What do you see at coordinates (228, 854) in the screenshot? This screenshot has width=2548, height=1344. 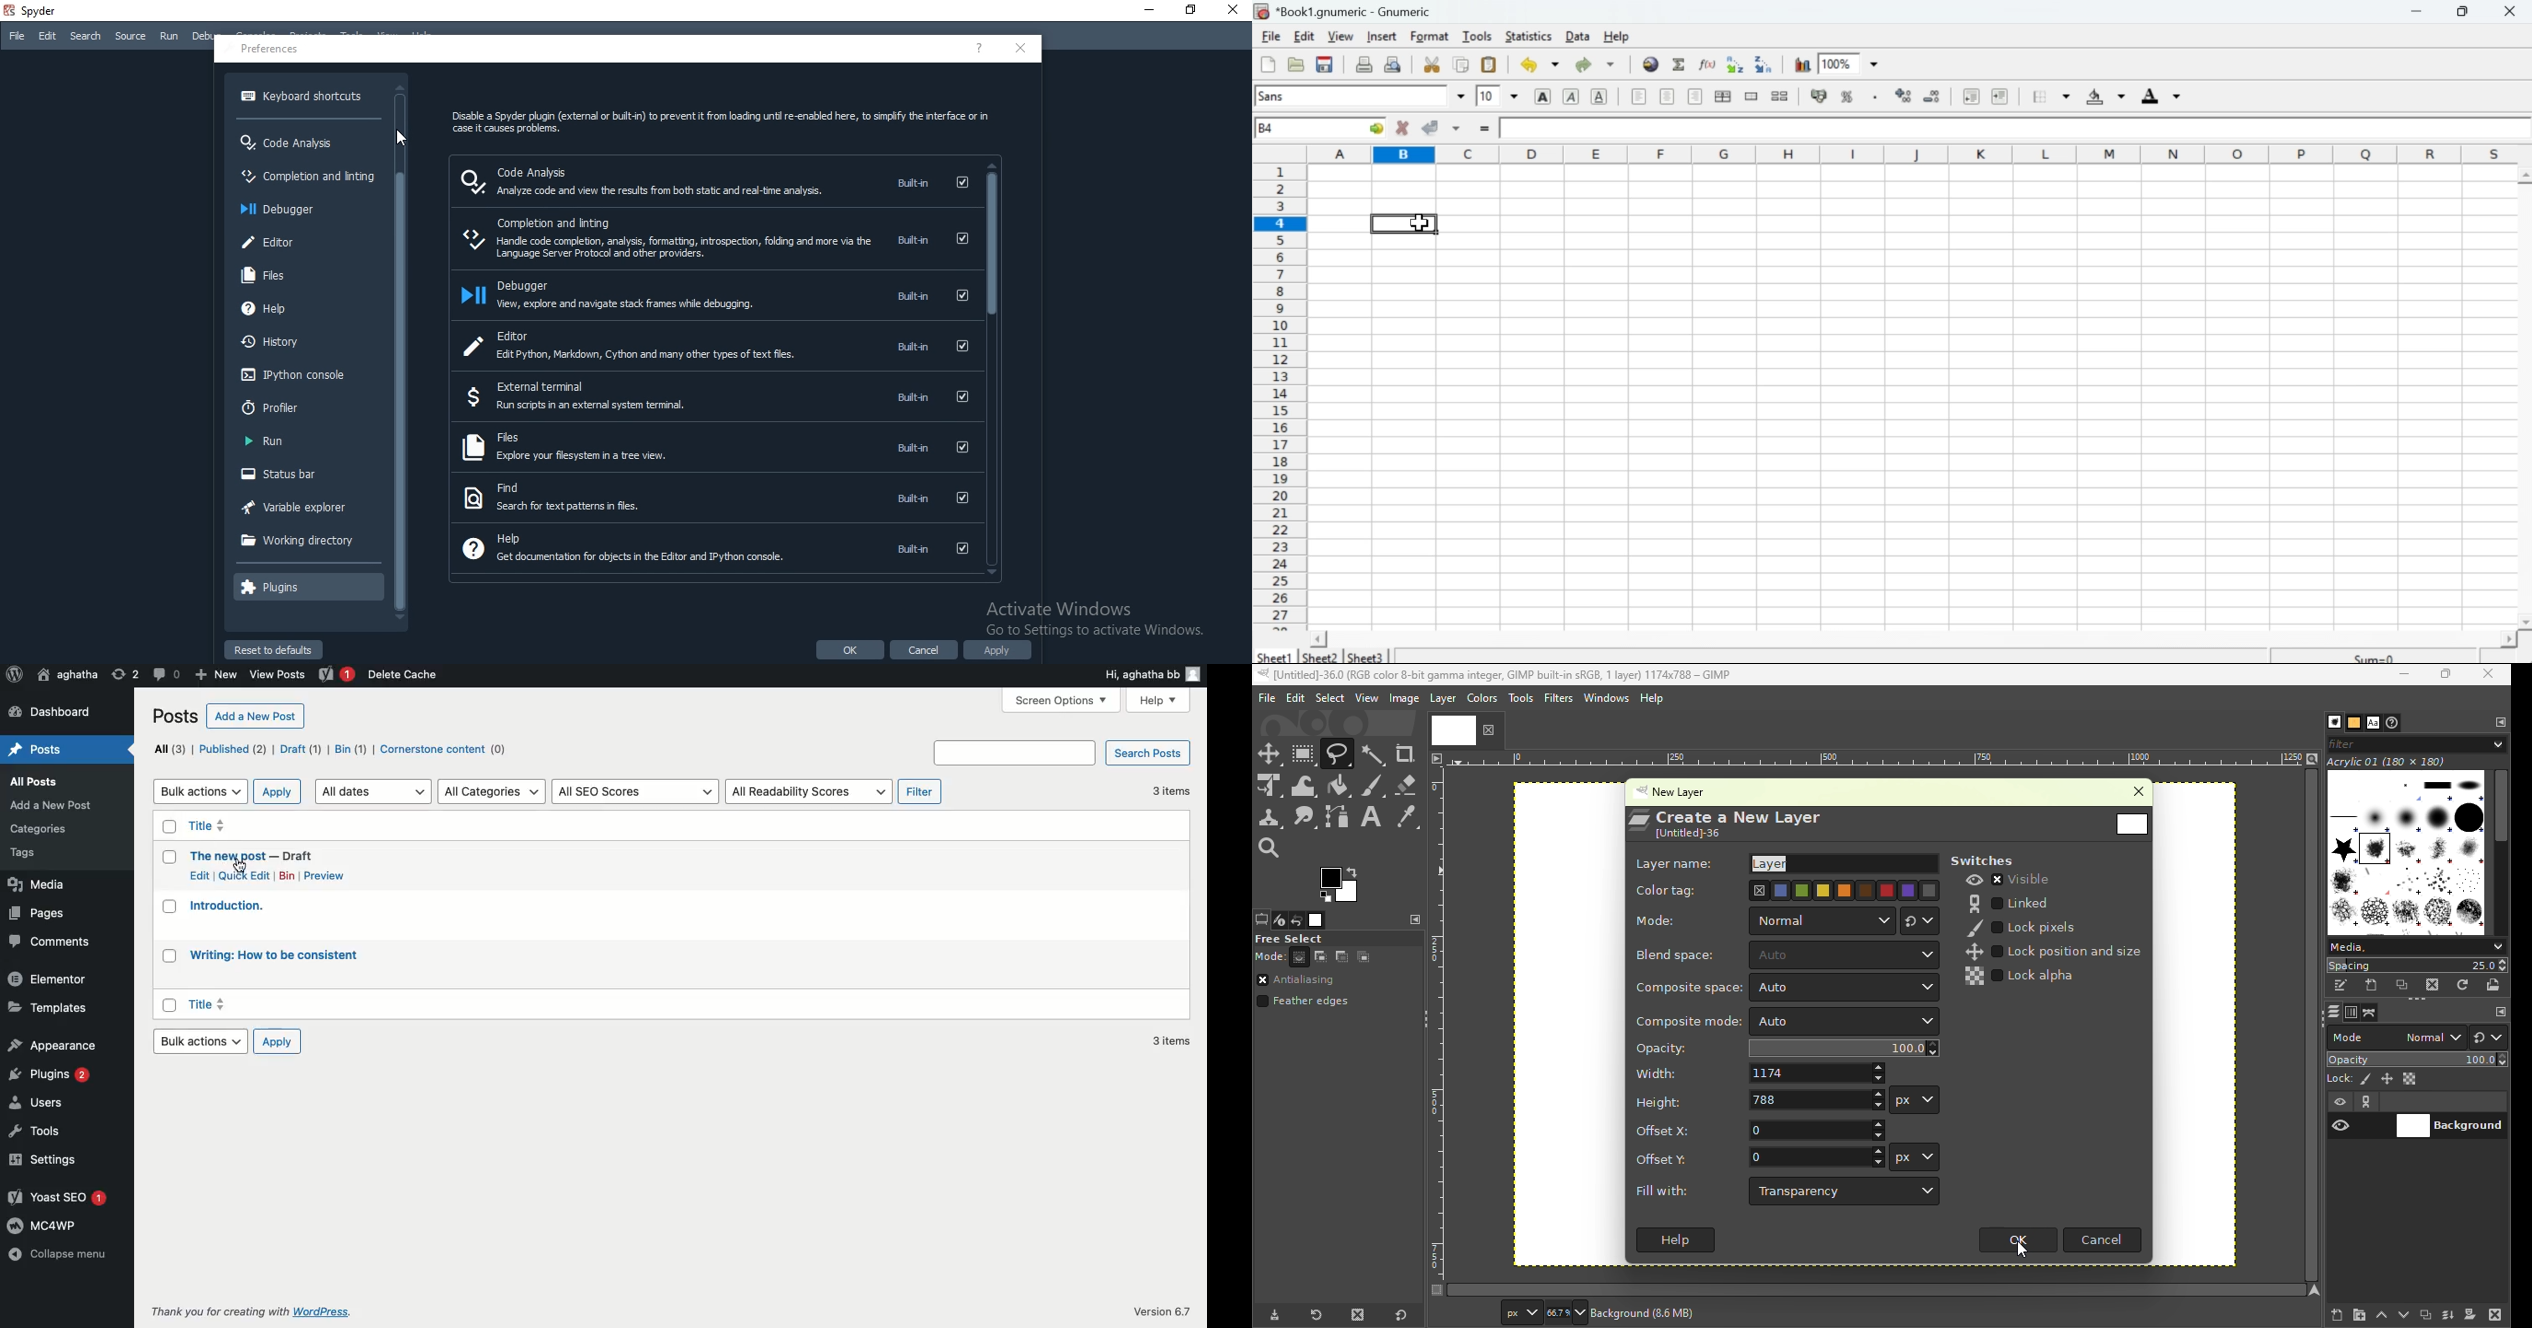 I see `The new post` at bounding box center [228, 854].